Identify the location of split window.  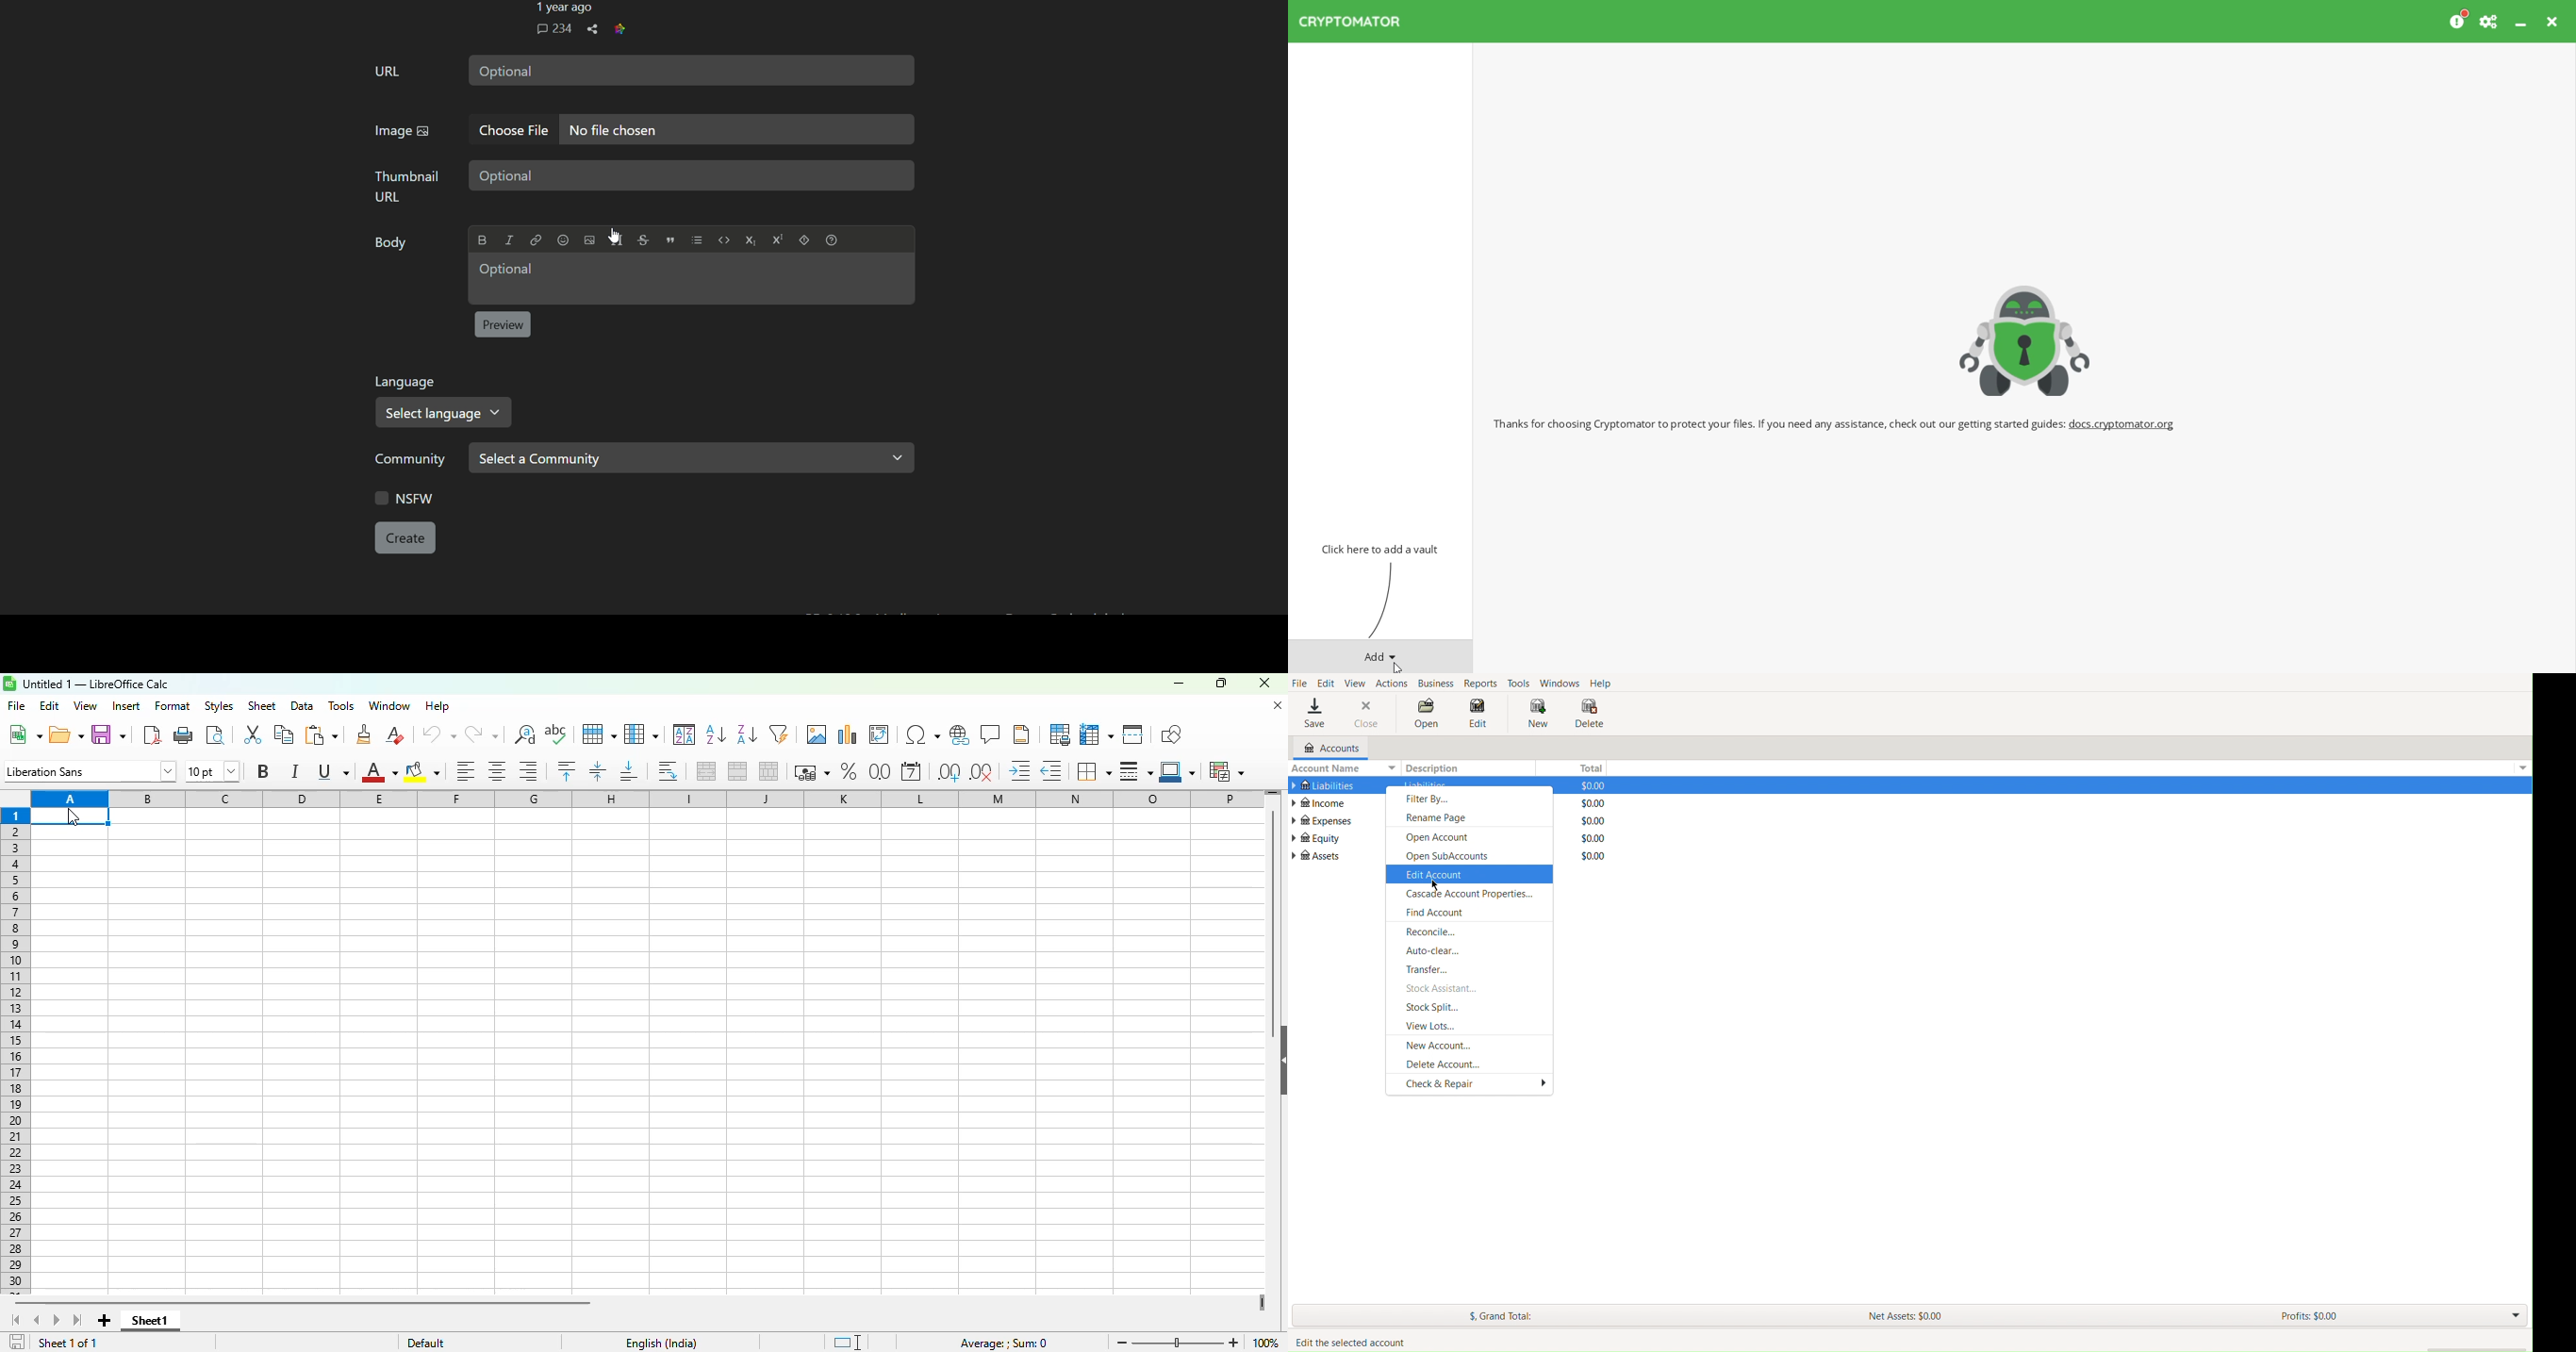
(1132, 734).